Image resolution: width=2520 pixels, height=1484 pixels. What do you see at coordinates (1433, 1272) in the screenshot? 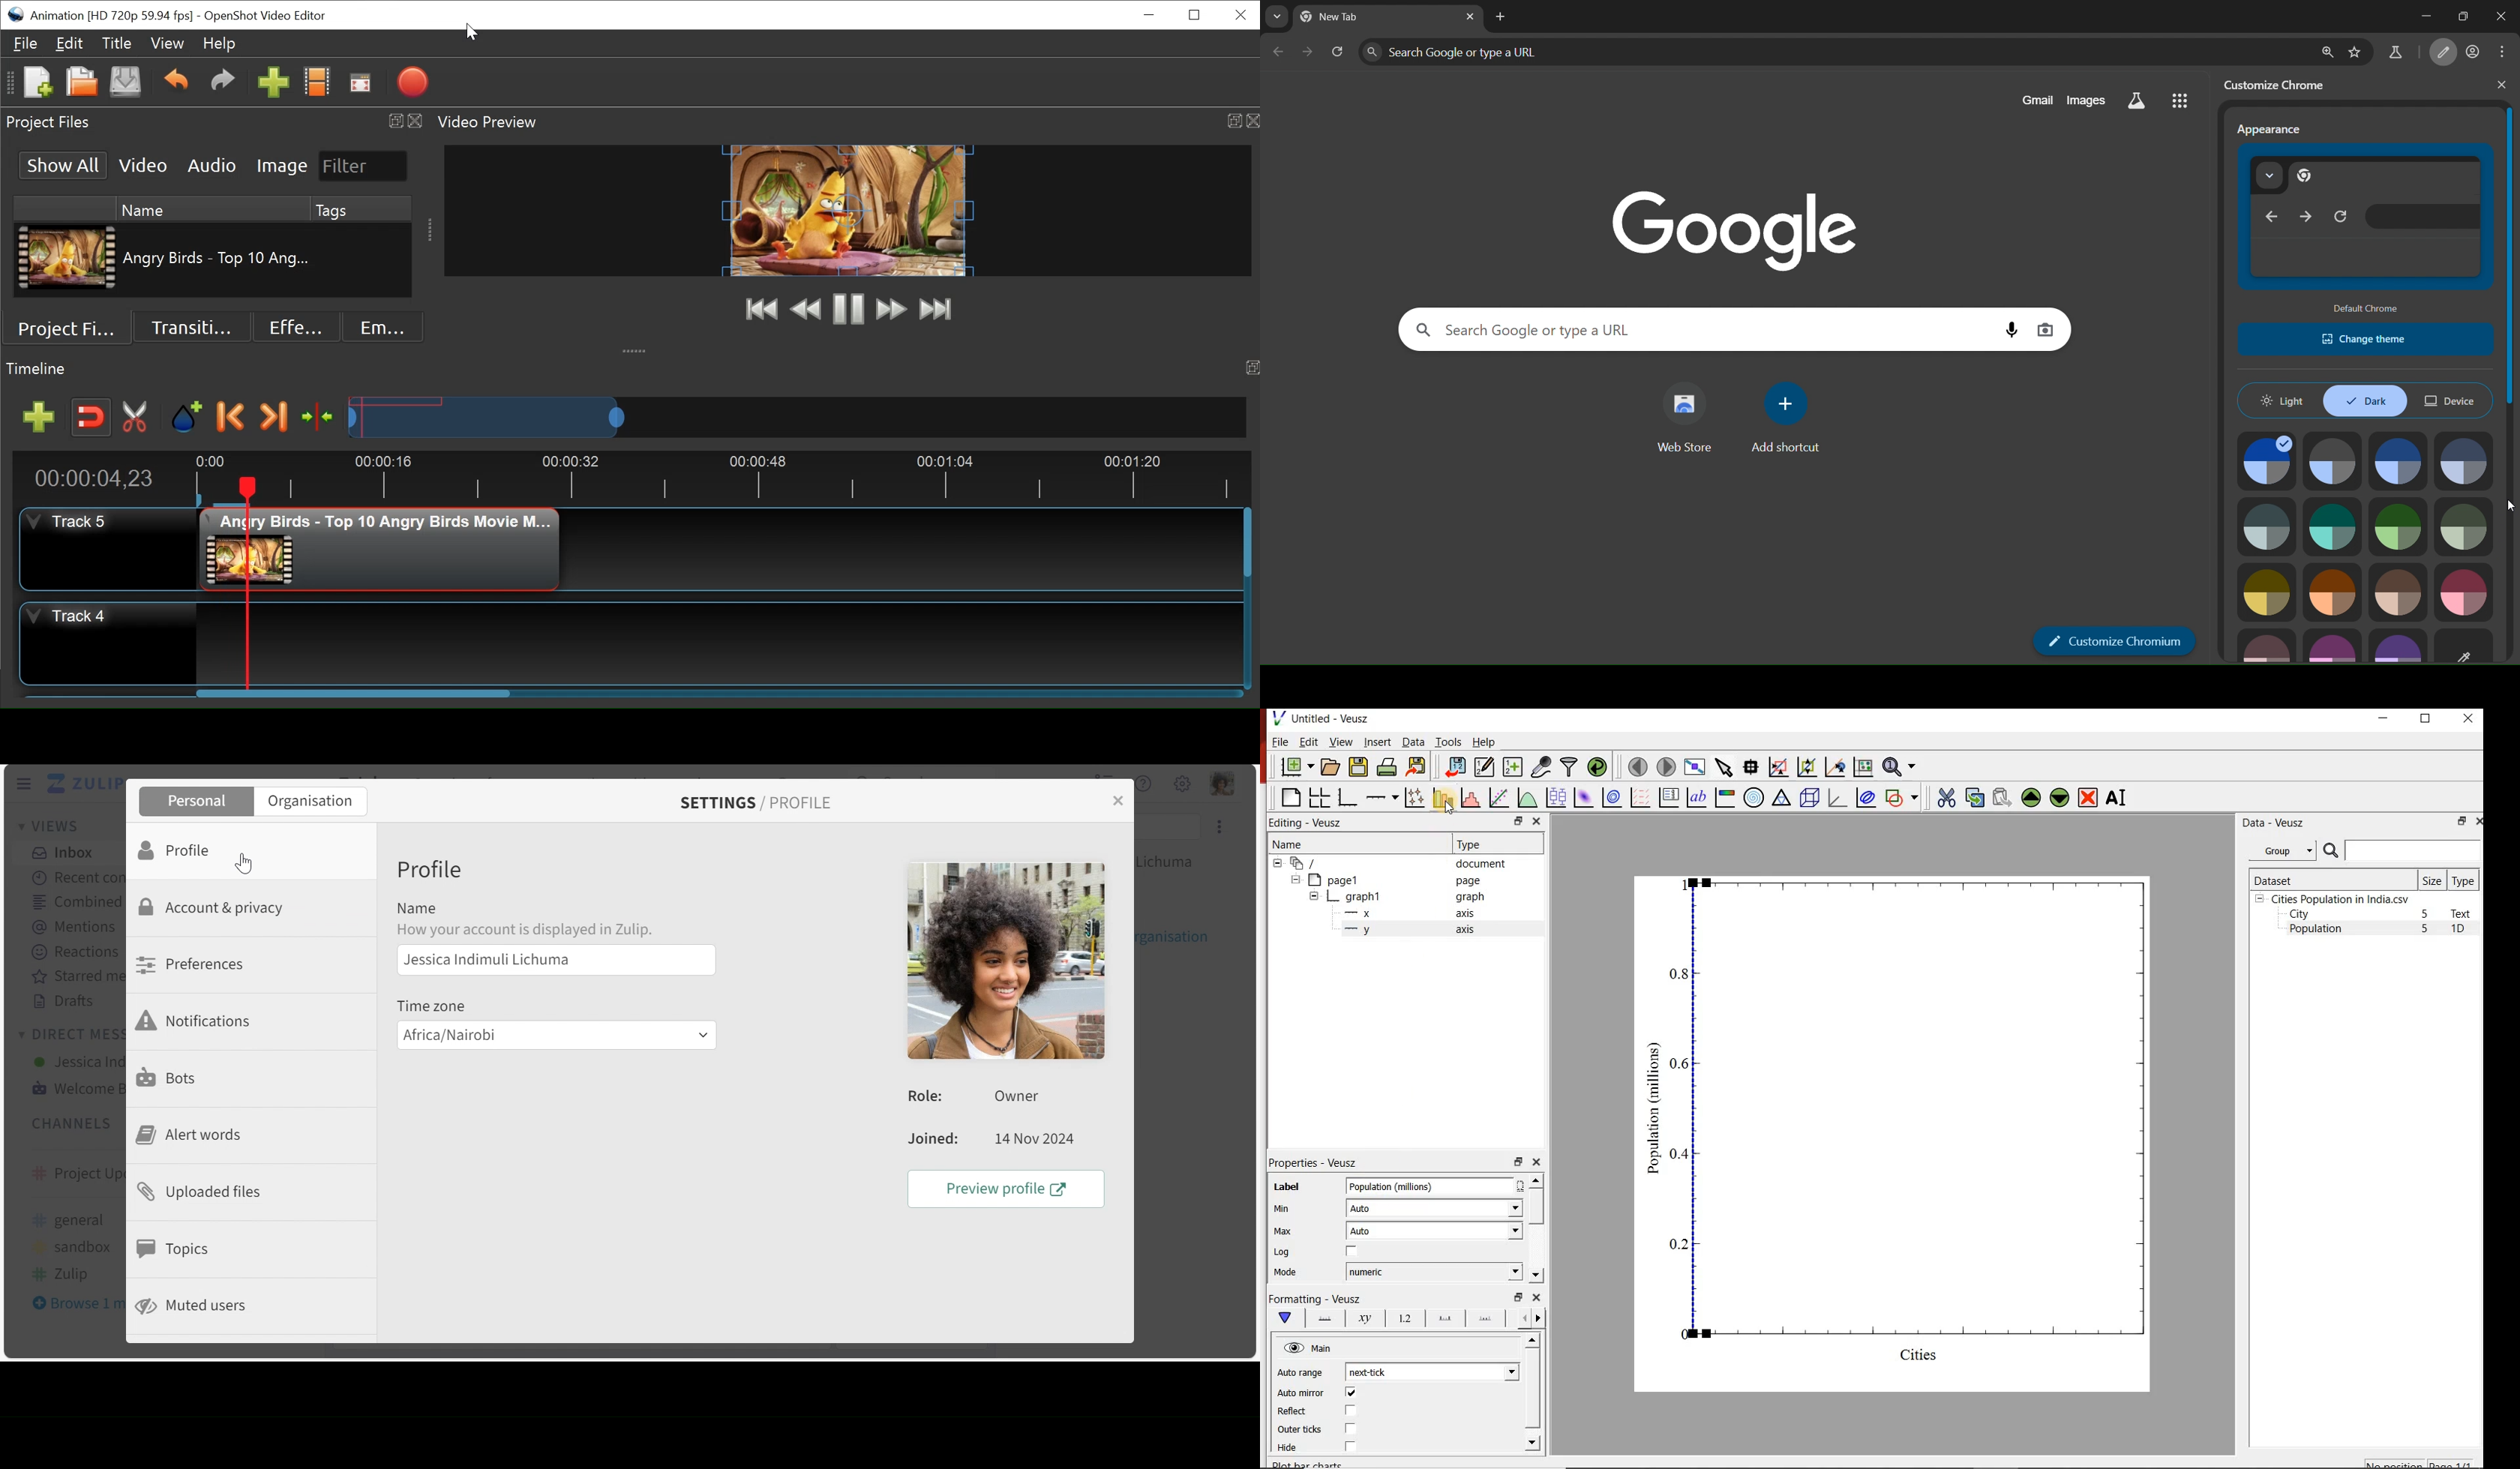
I see `numeric` at bounding box center [1433, 1272].